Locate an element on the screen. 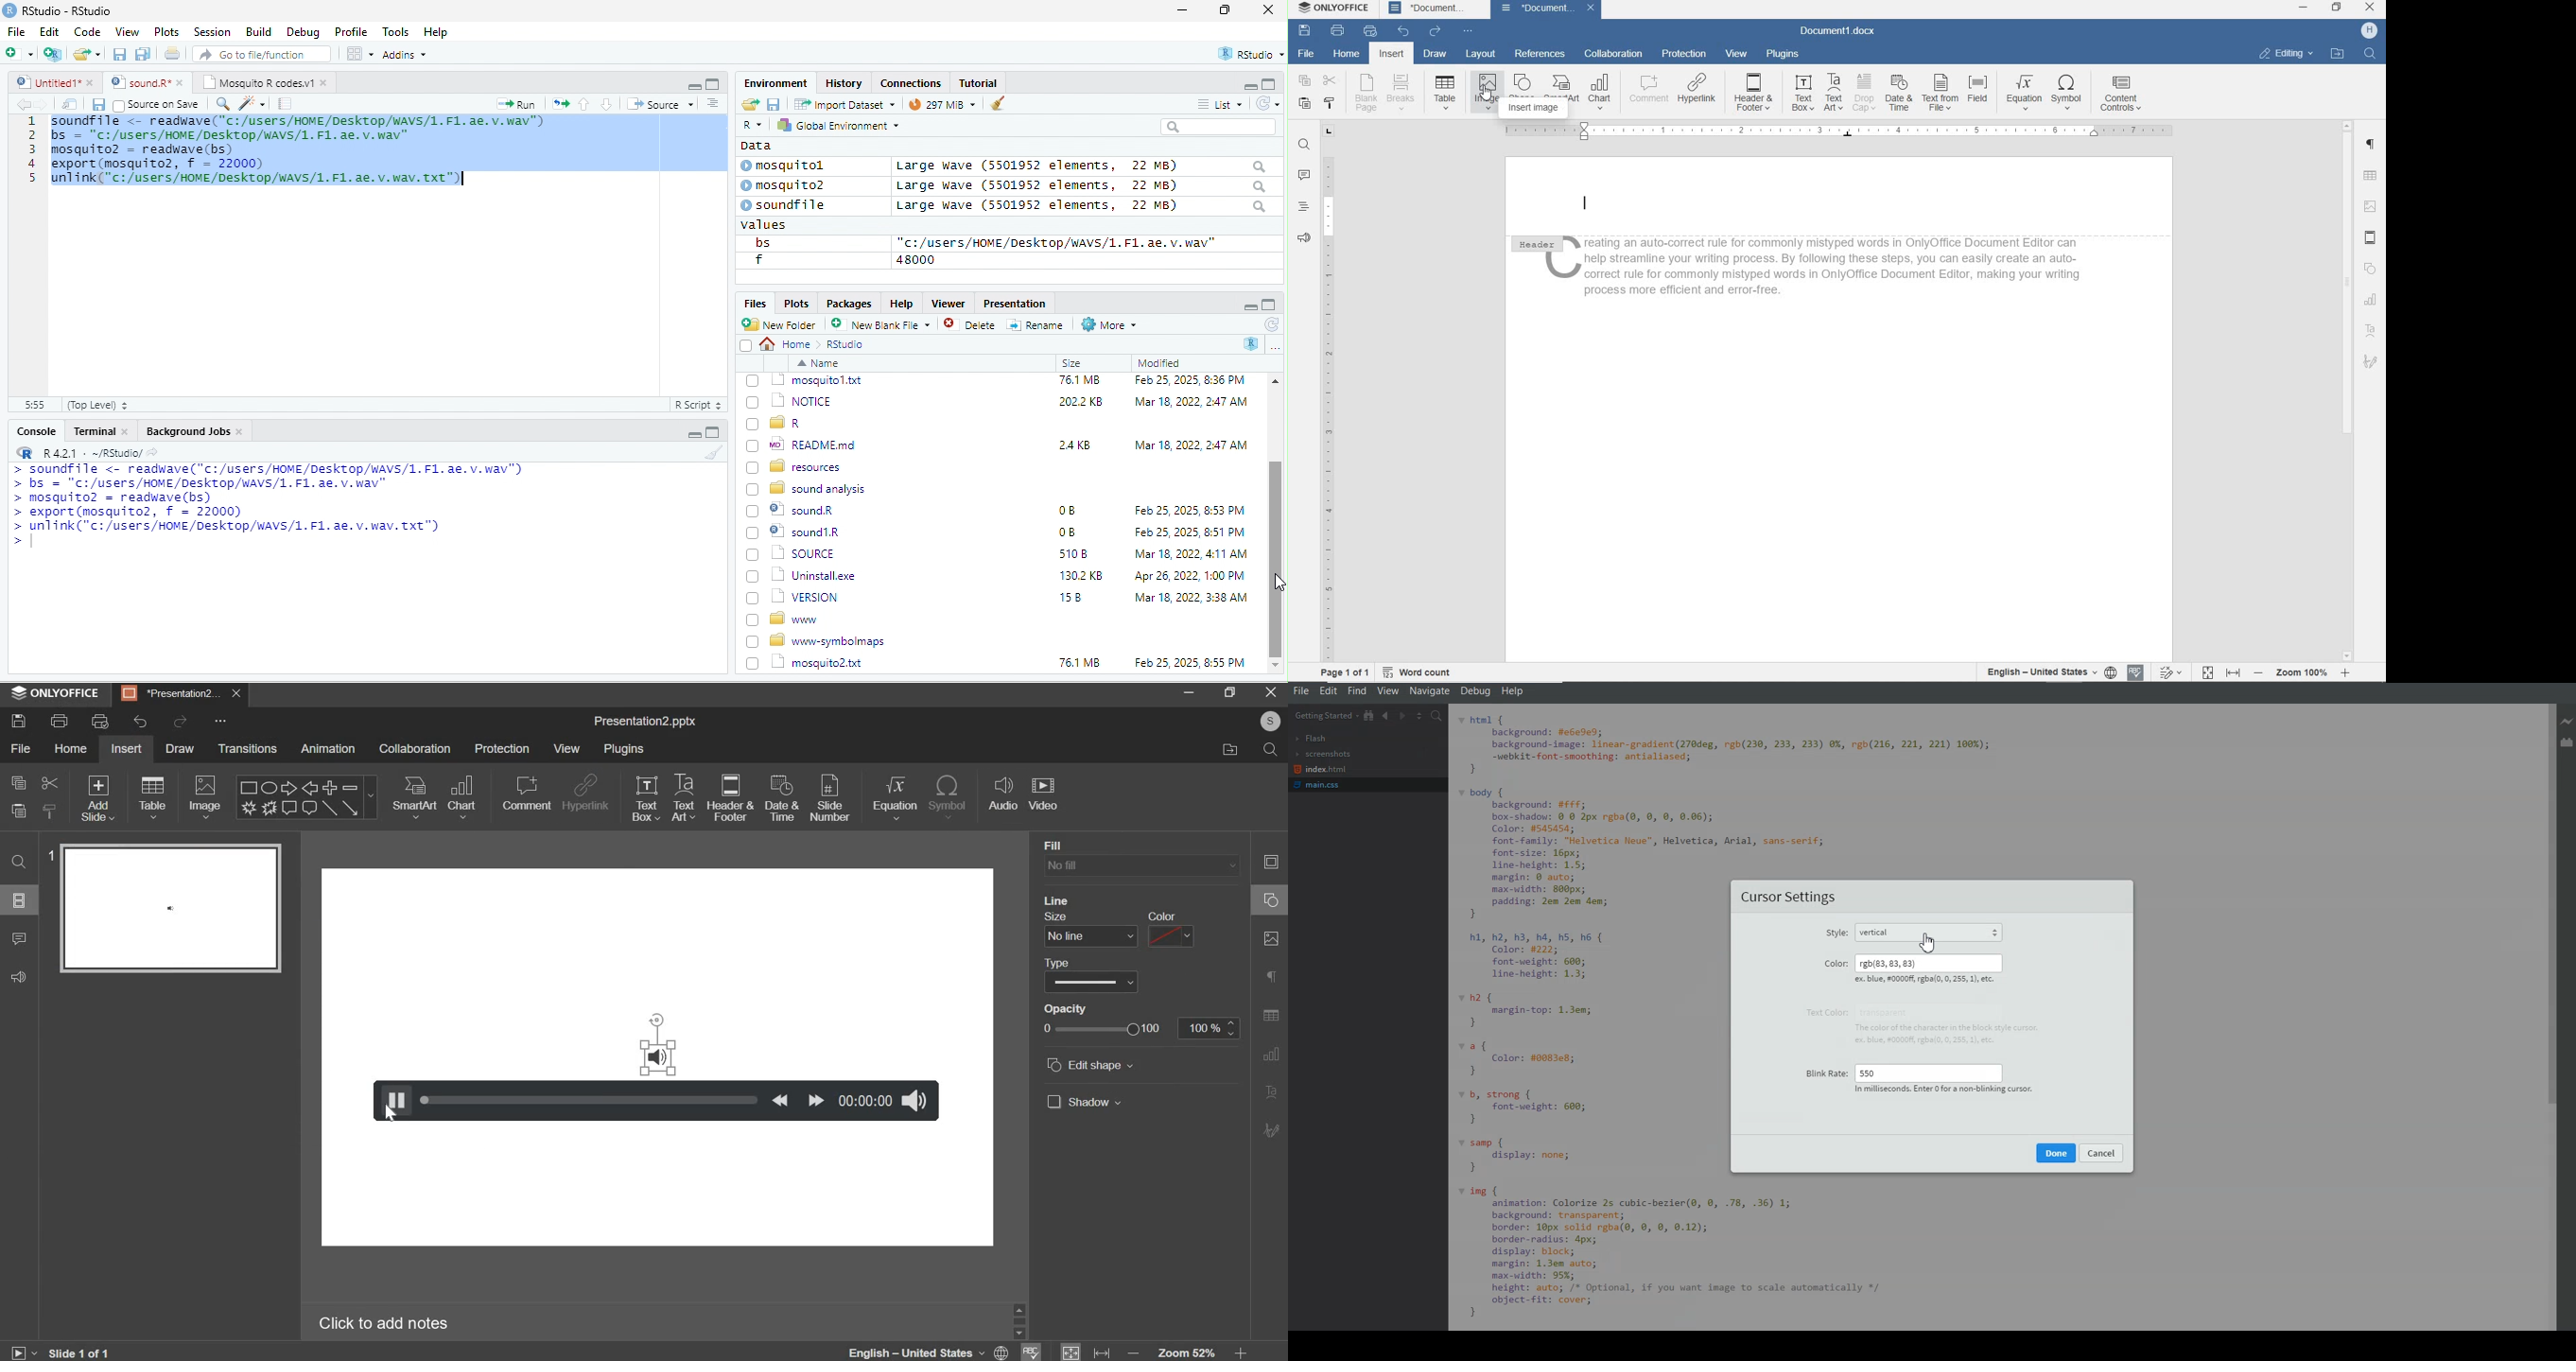  BREAKS is located at coordinates (1401, 91).